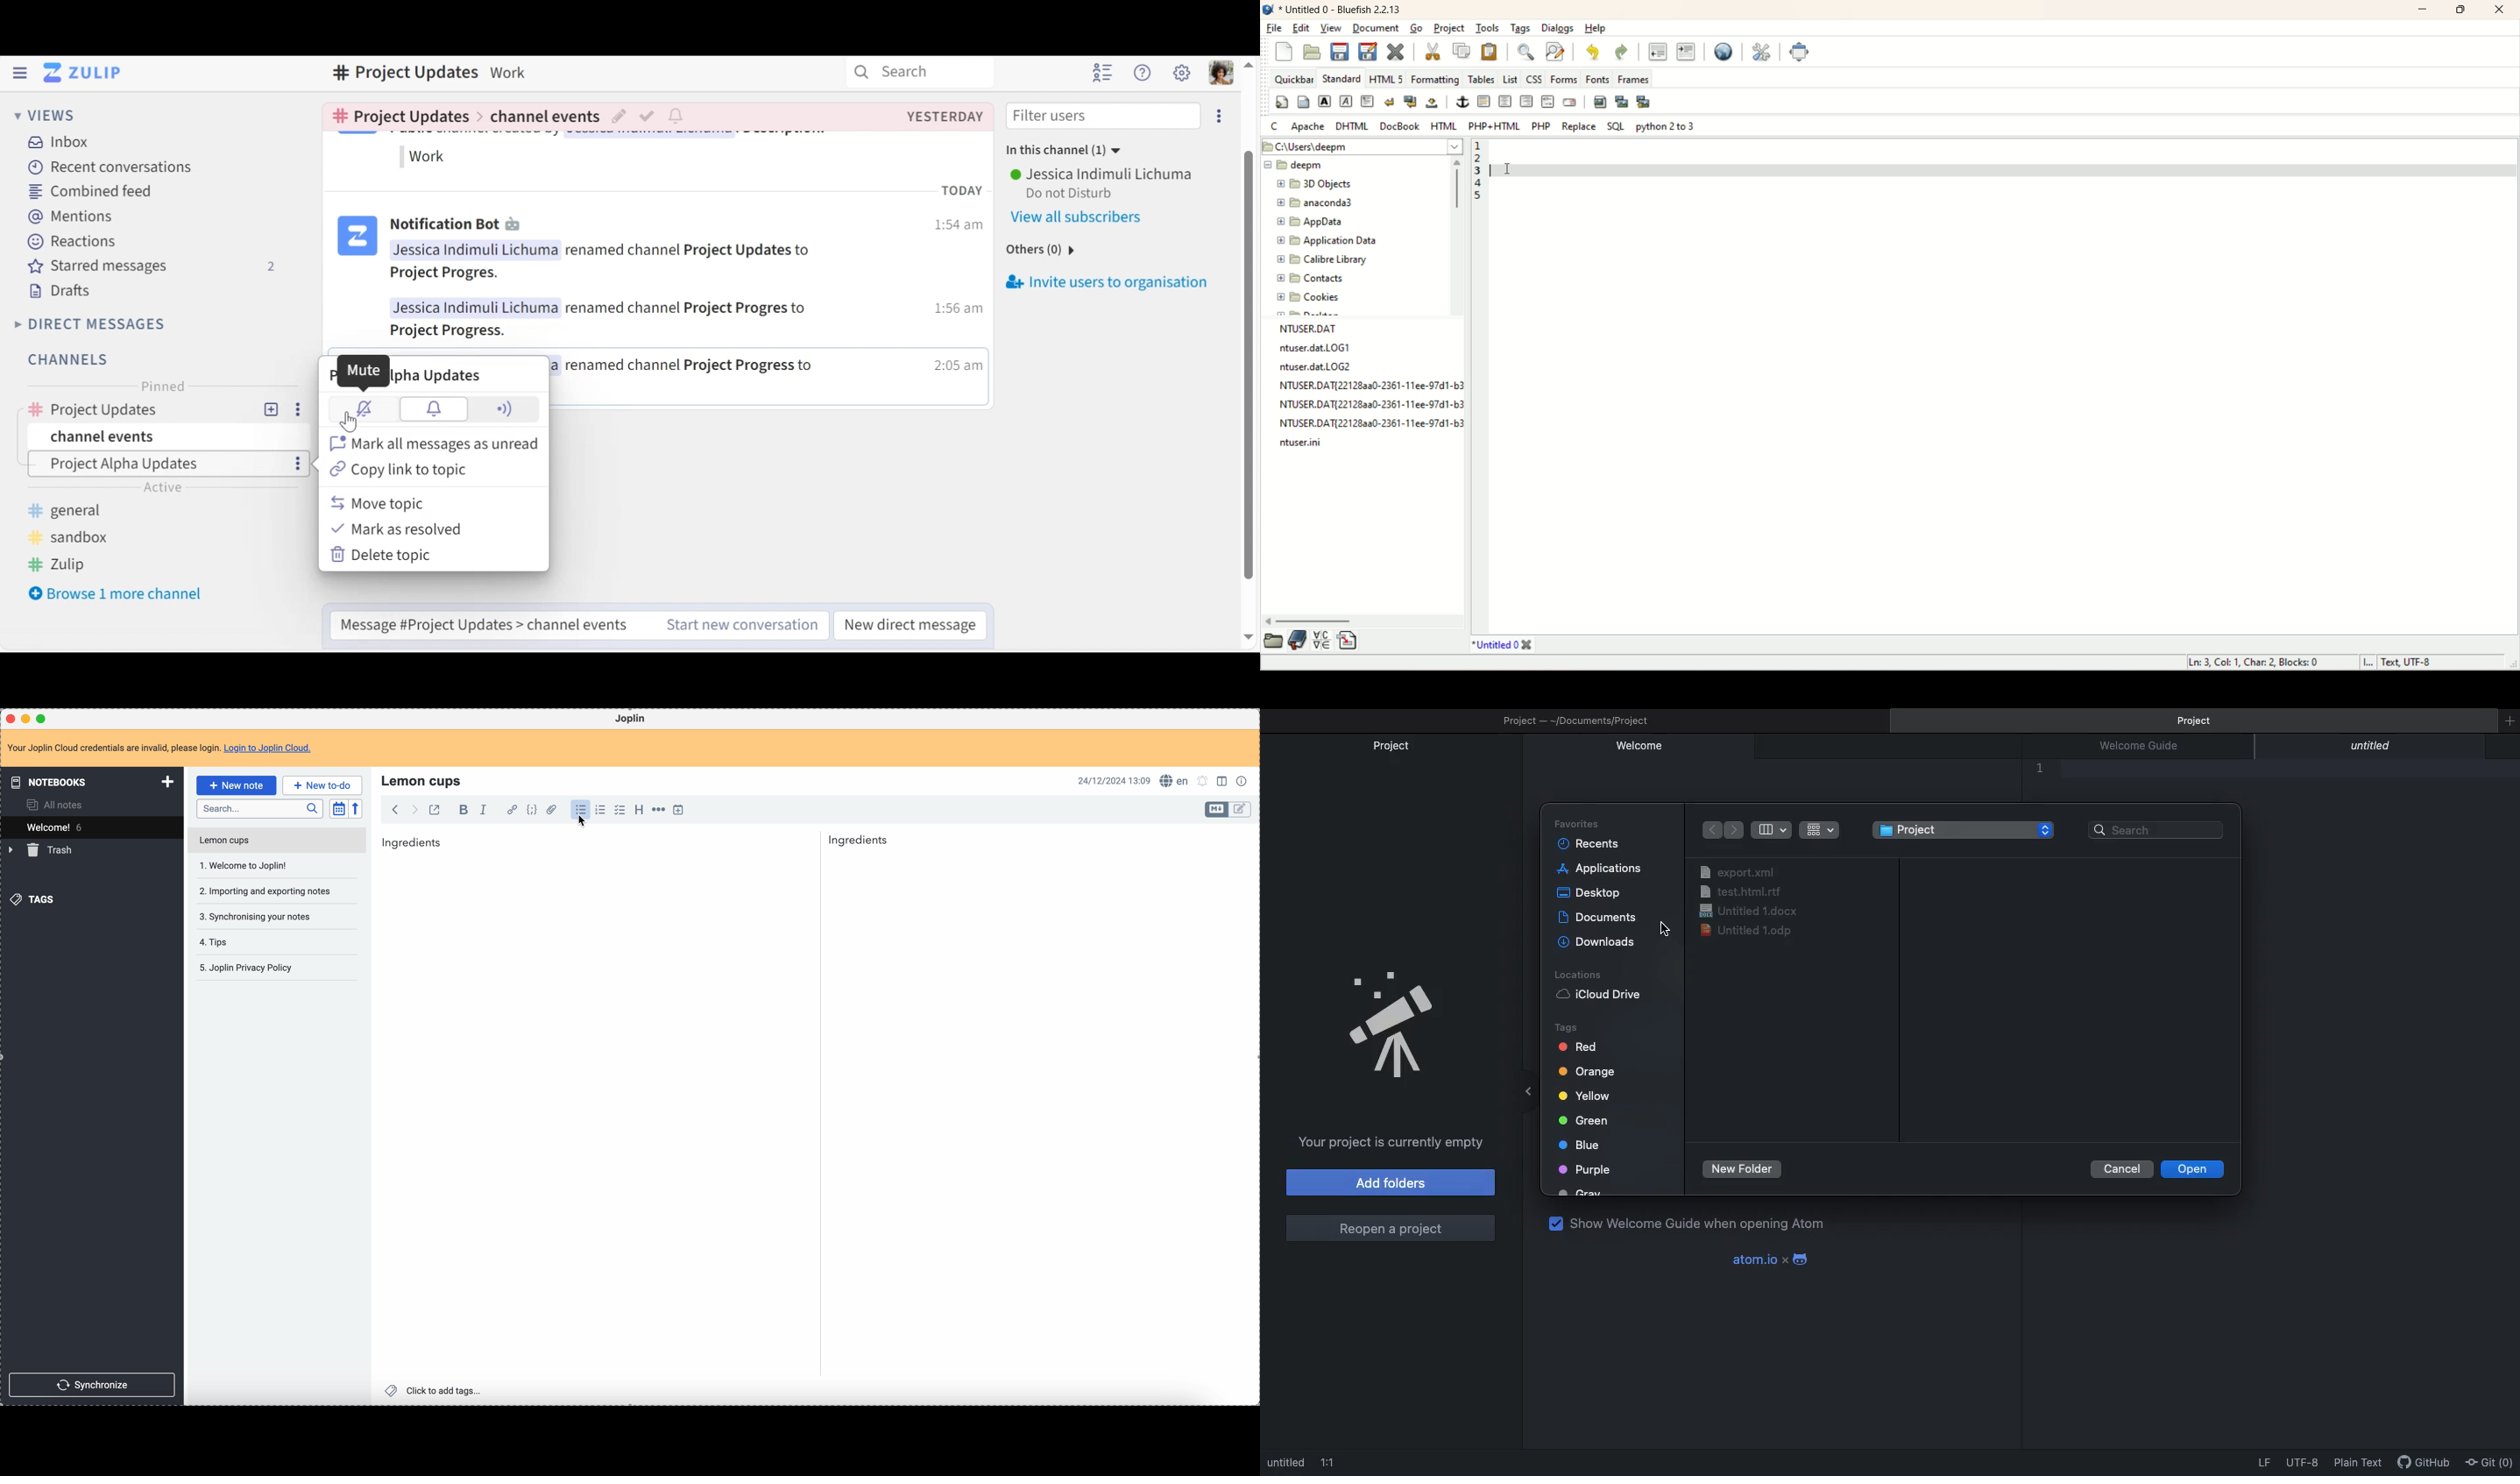 Image resolution: width=2520 pixels, height=1484 pixels. I want to click on Reactions, so click(72, 240).